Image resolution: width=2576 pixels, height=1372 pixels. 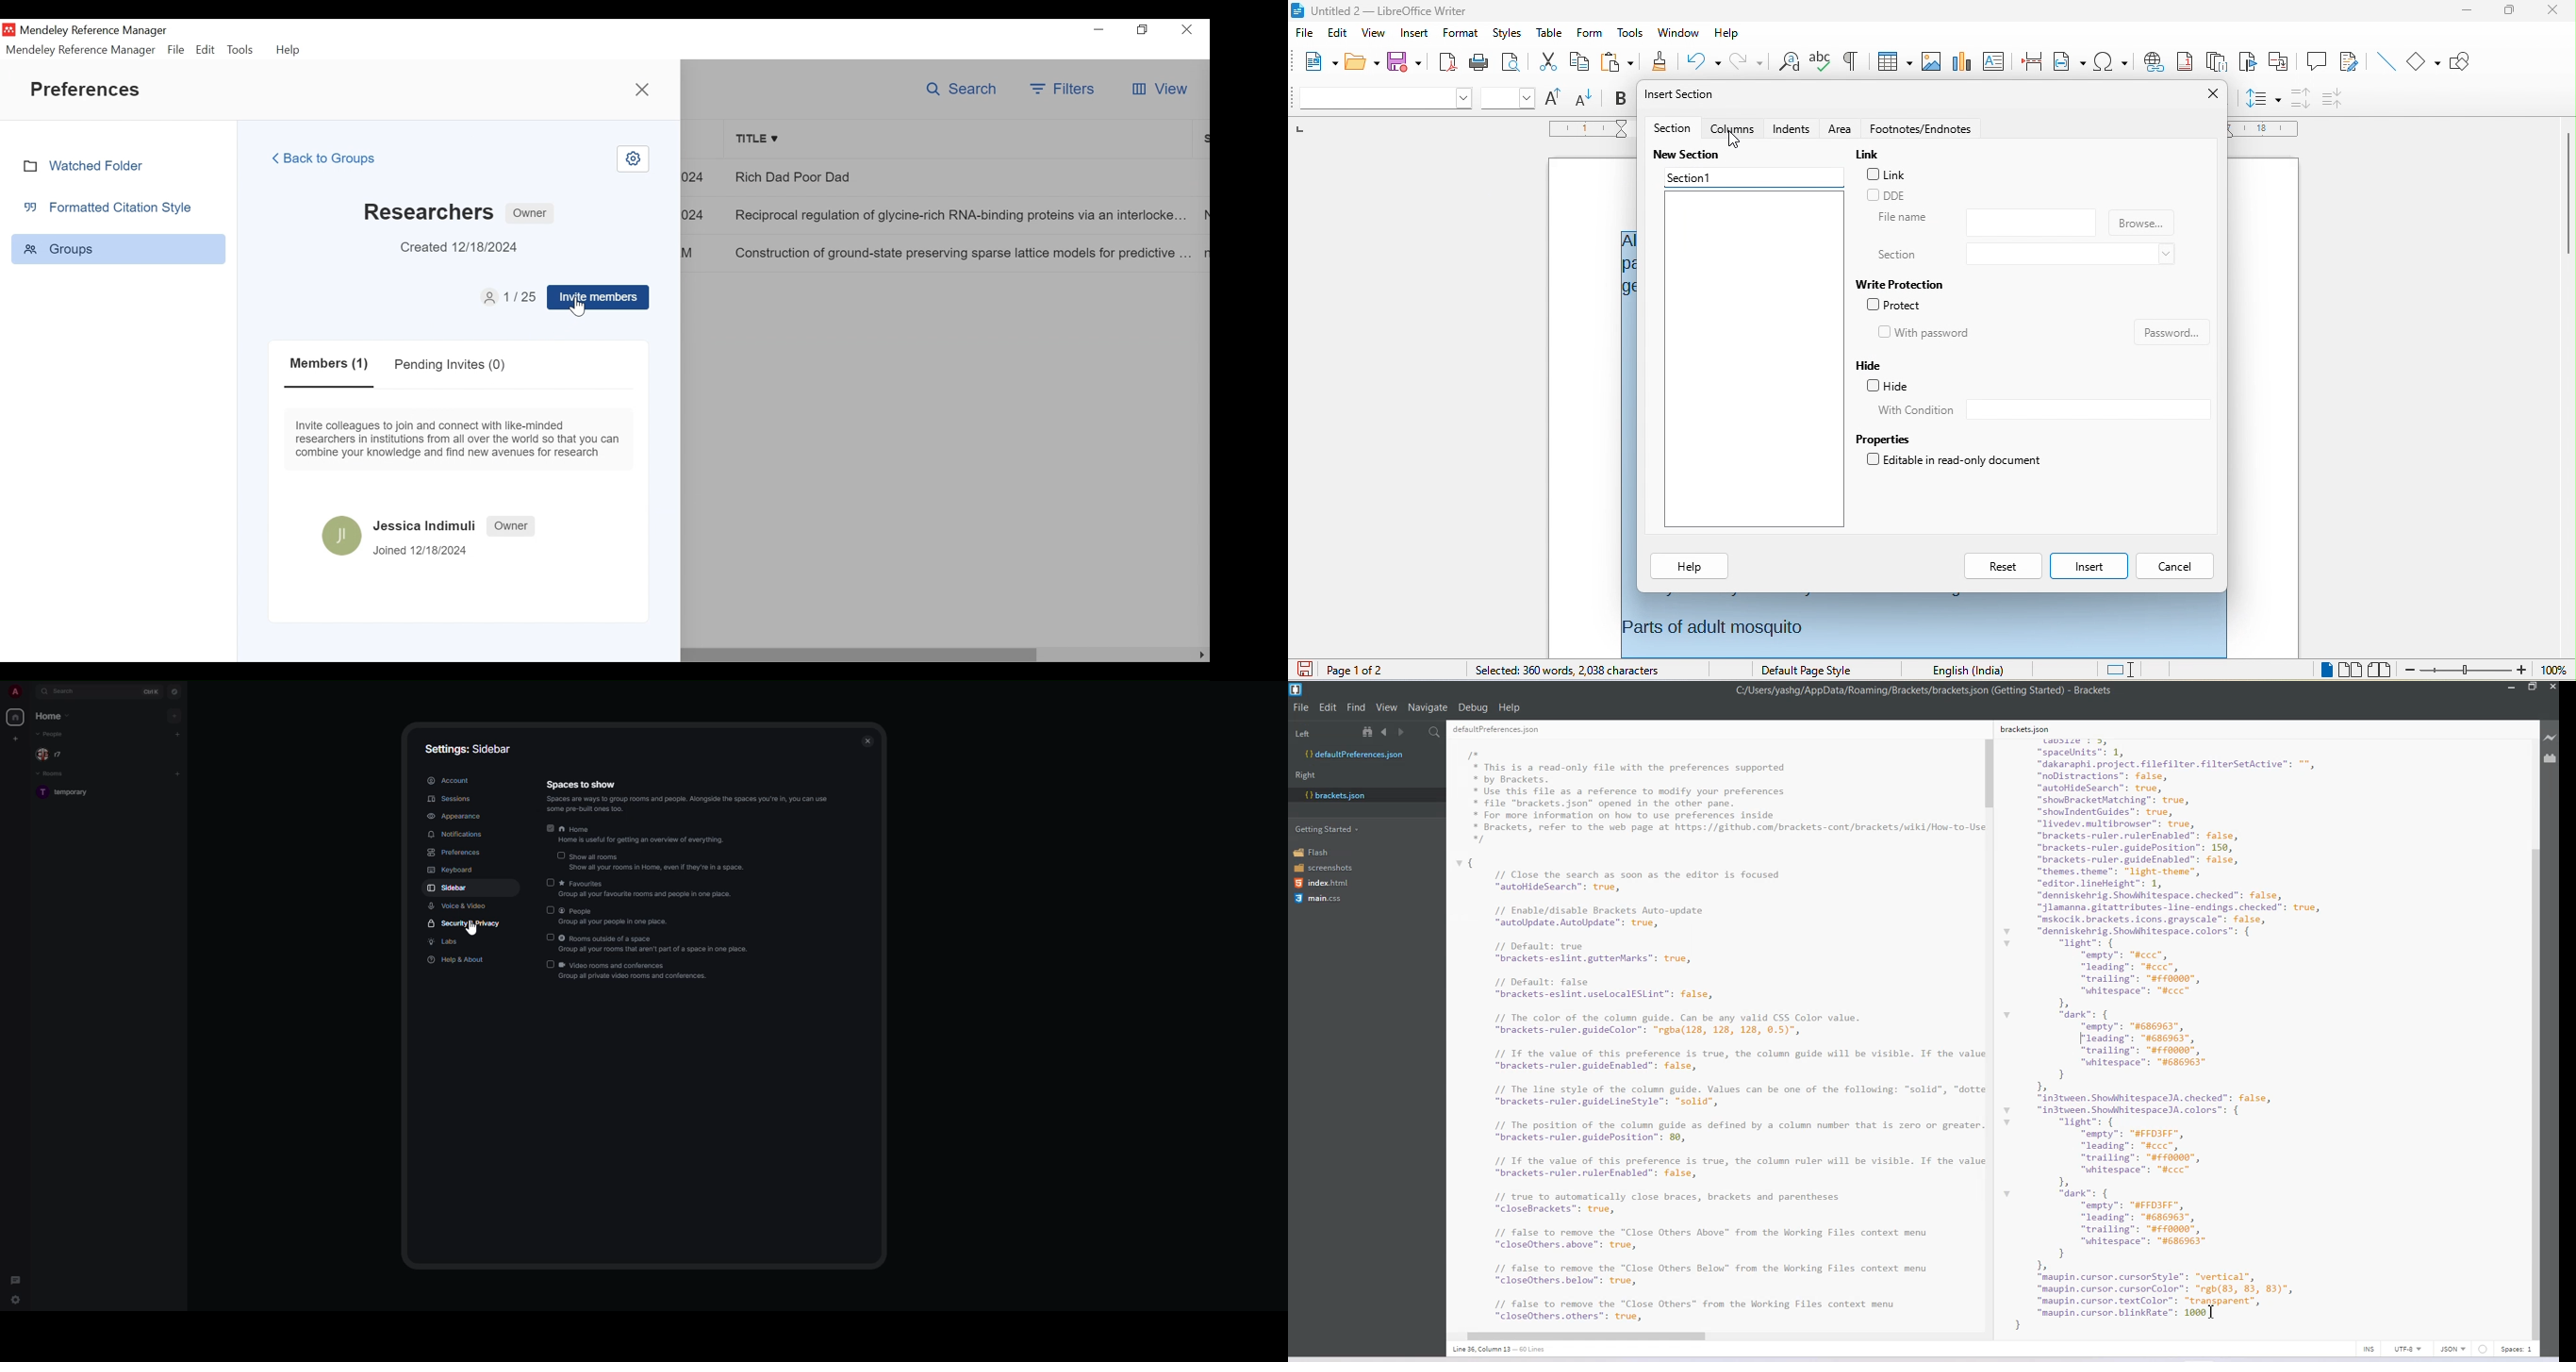 I want to click on vertical scrollbar, so click(x=2569, y=193).